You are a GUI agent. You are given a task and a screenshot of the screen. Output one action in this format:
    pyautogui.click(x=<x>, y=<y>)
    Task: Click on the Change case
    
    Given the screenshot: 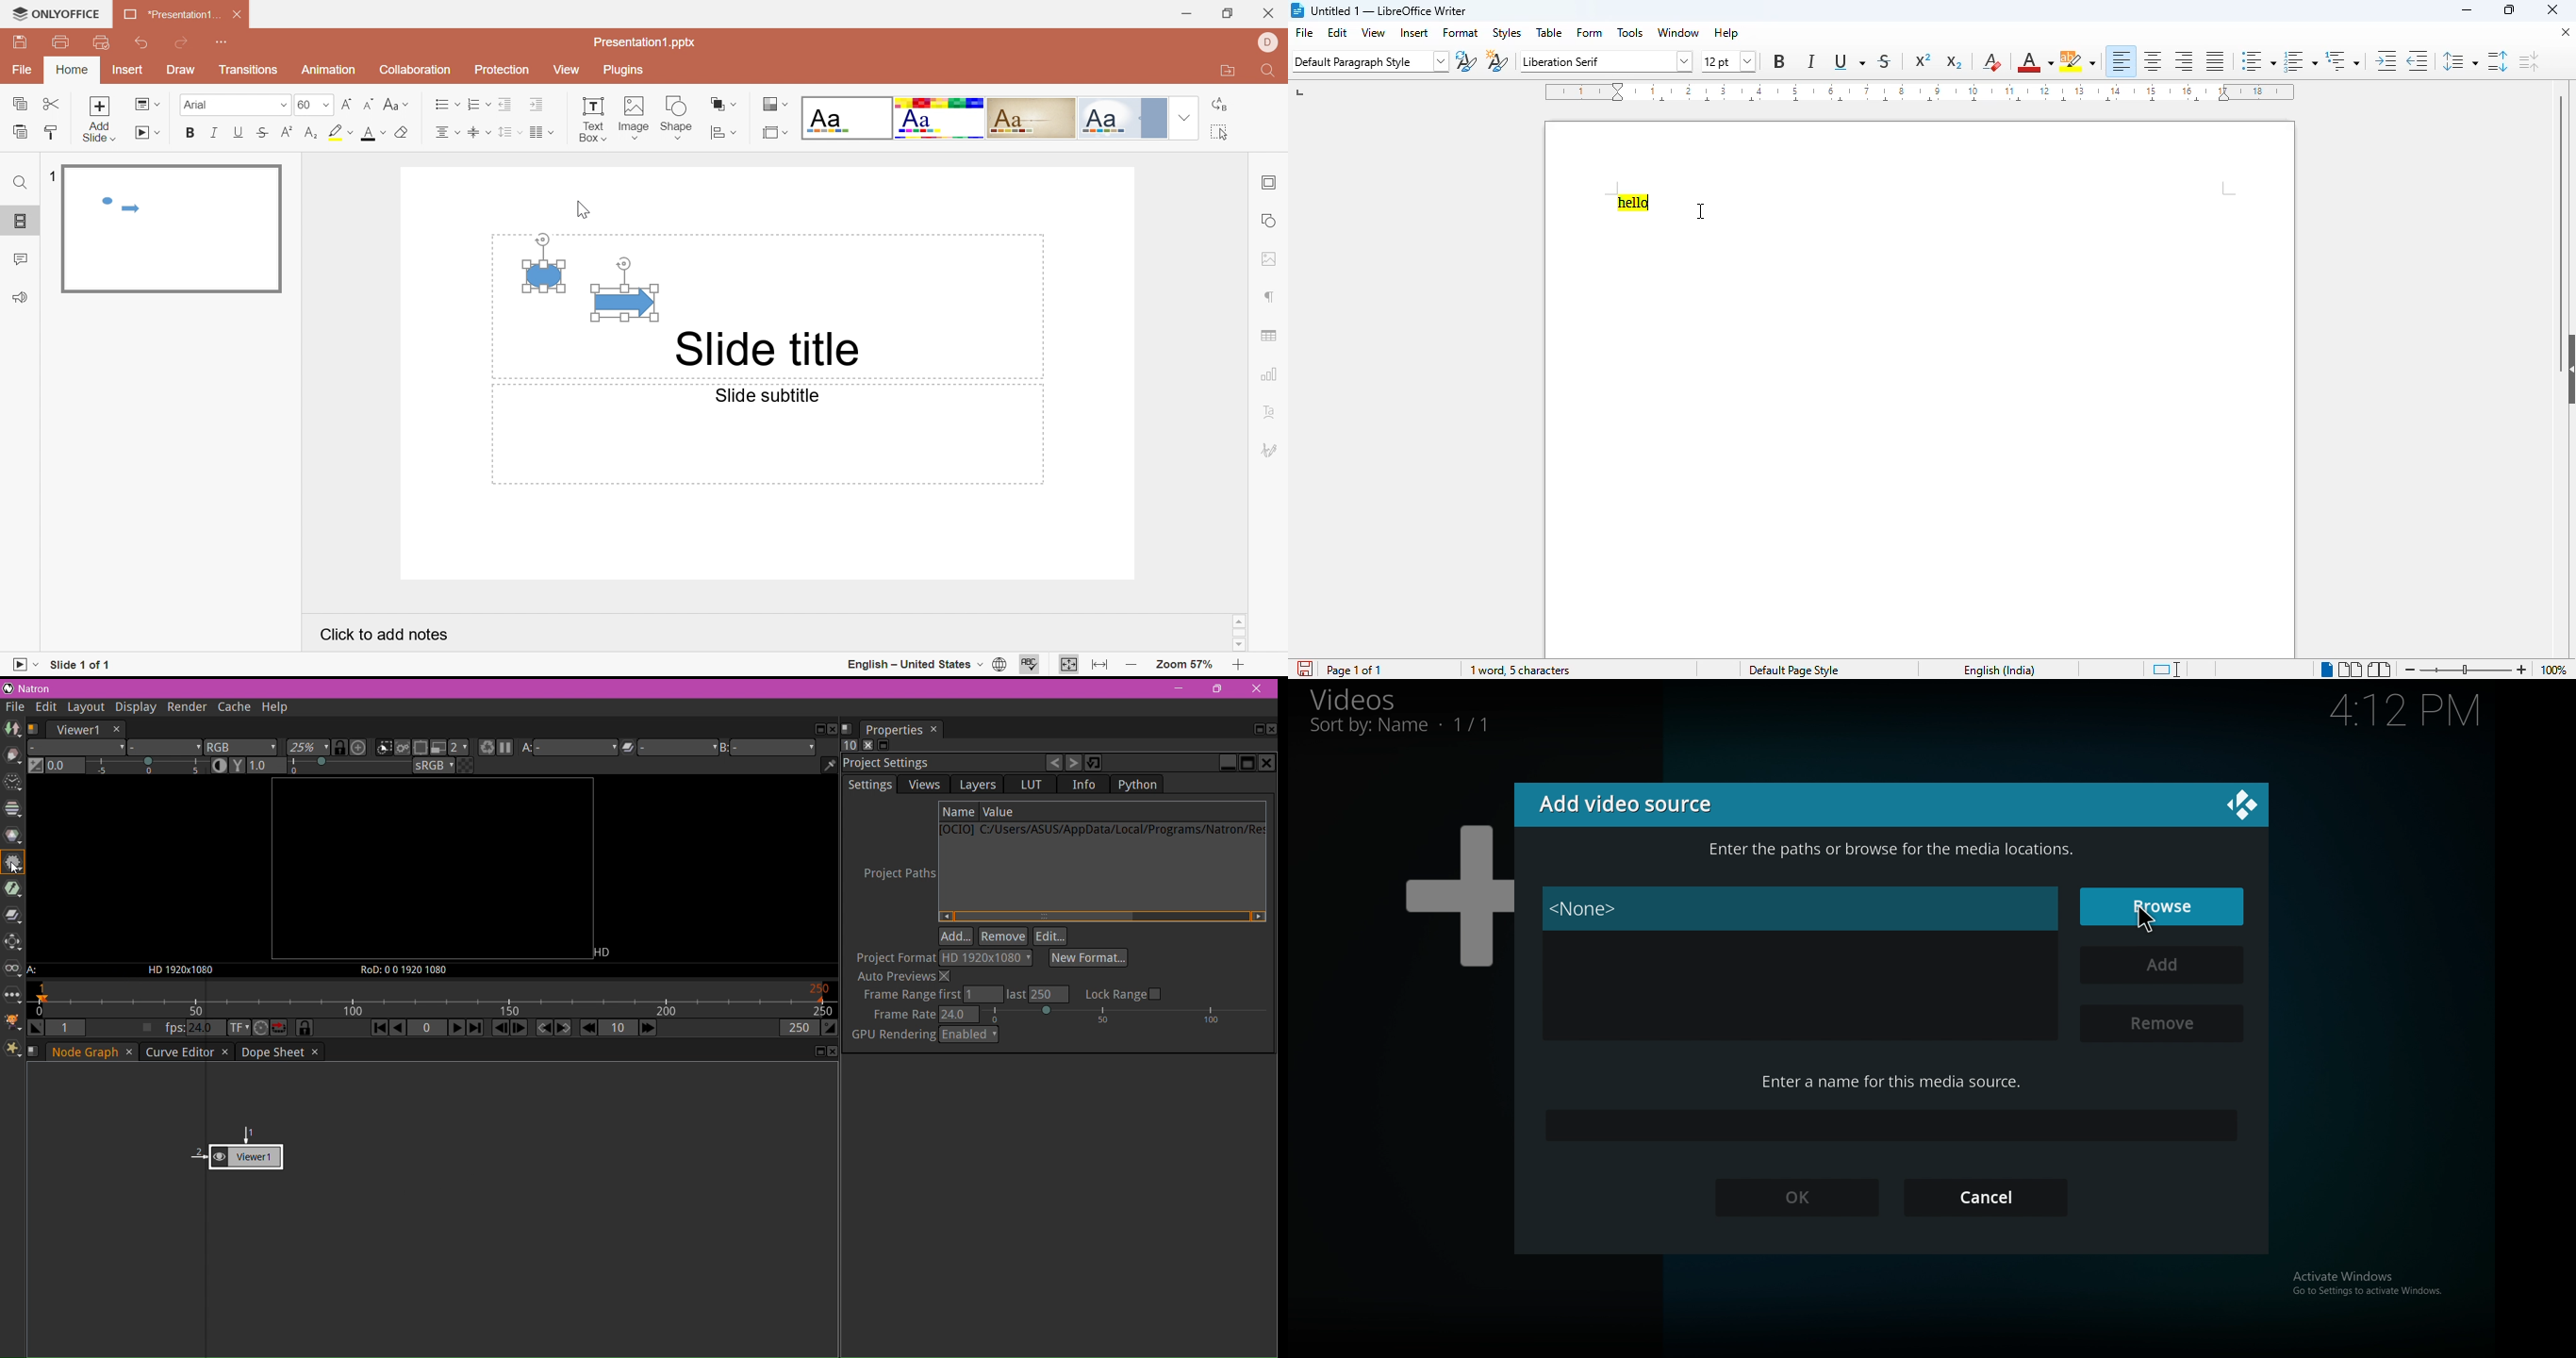 What is the action you would take?
    pyautogui.click(x=399, y=104)
    